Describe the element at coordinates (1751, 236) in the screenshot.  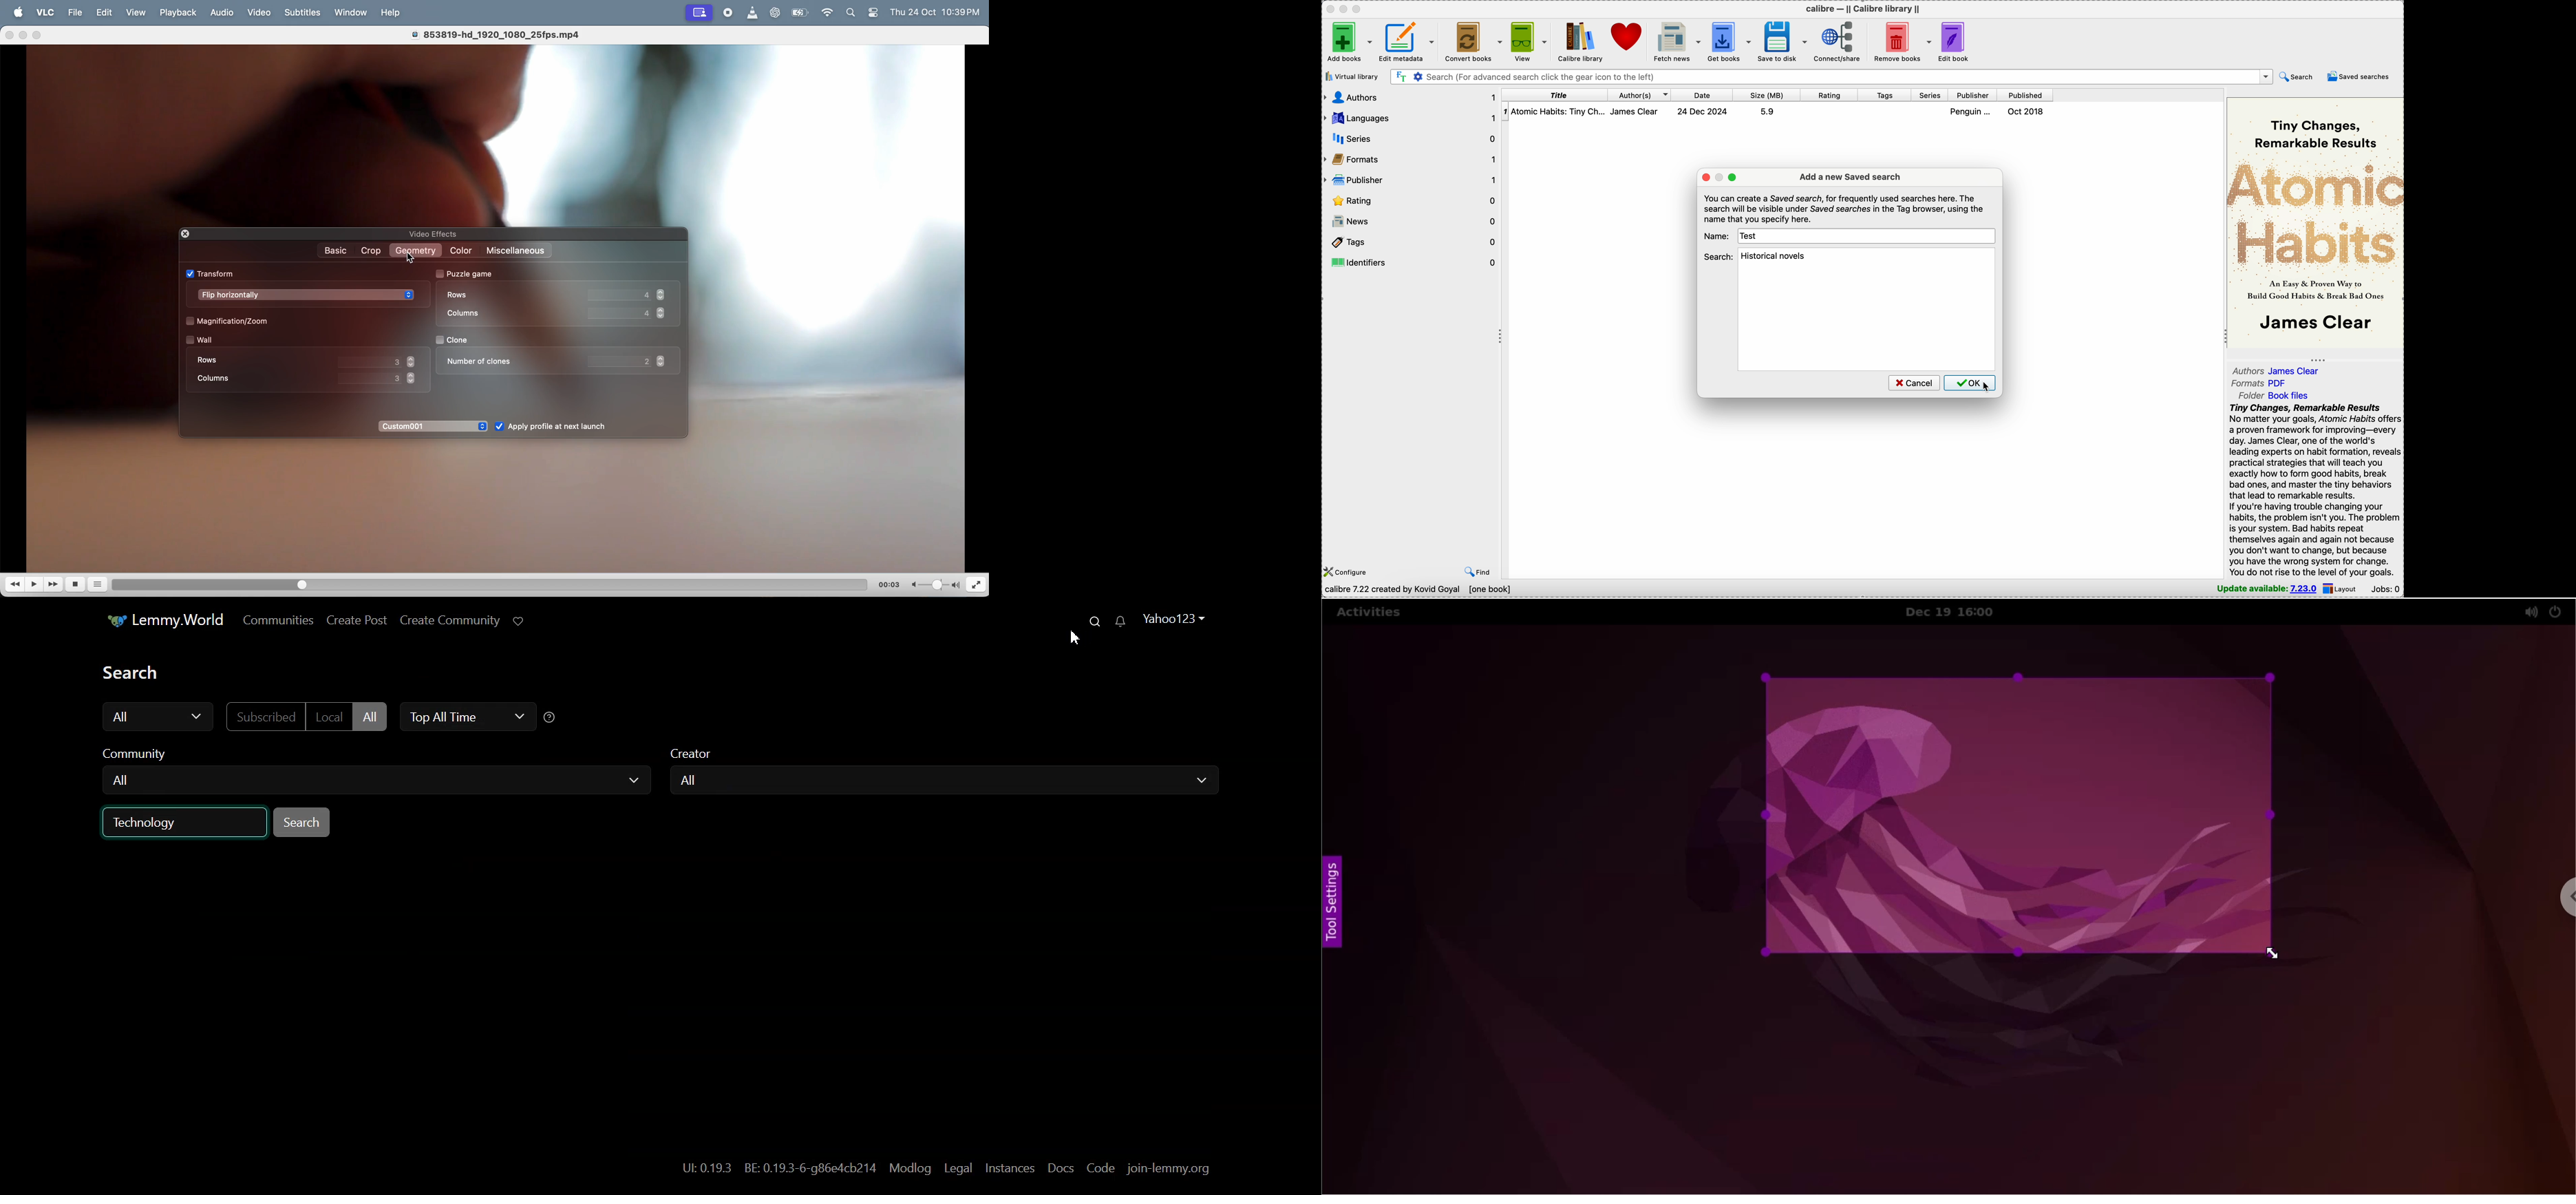
I see `test` at that location.